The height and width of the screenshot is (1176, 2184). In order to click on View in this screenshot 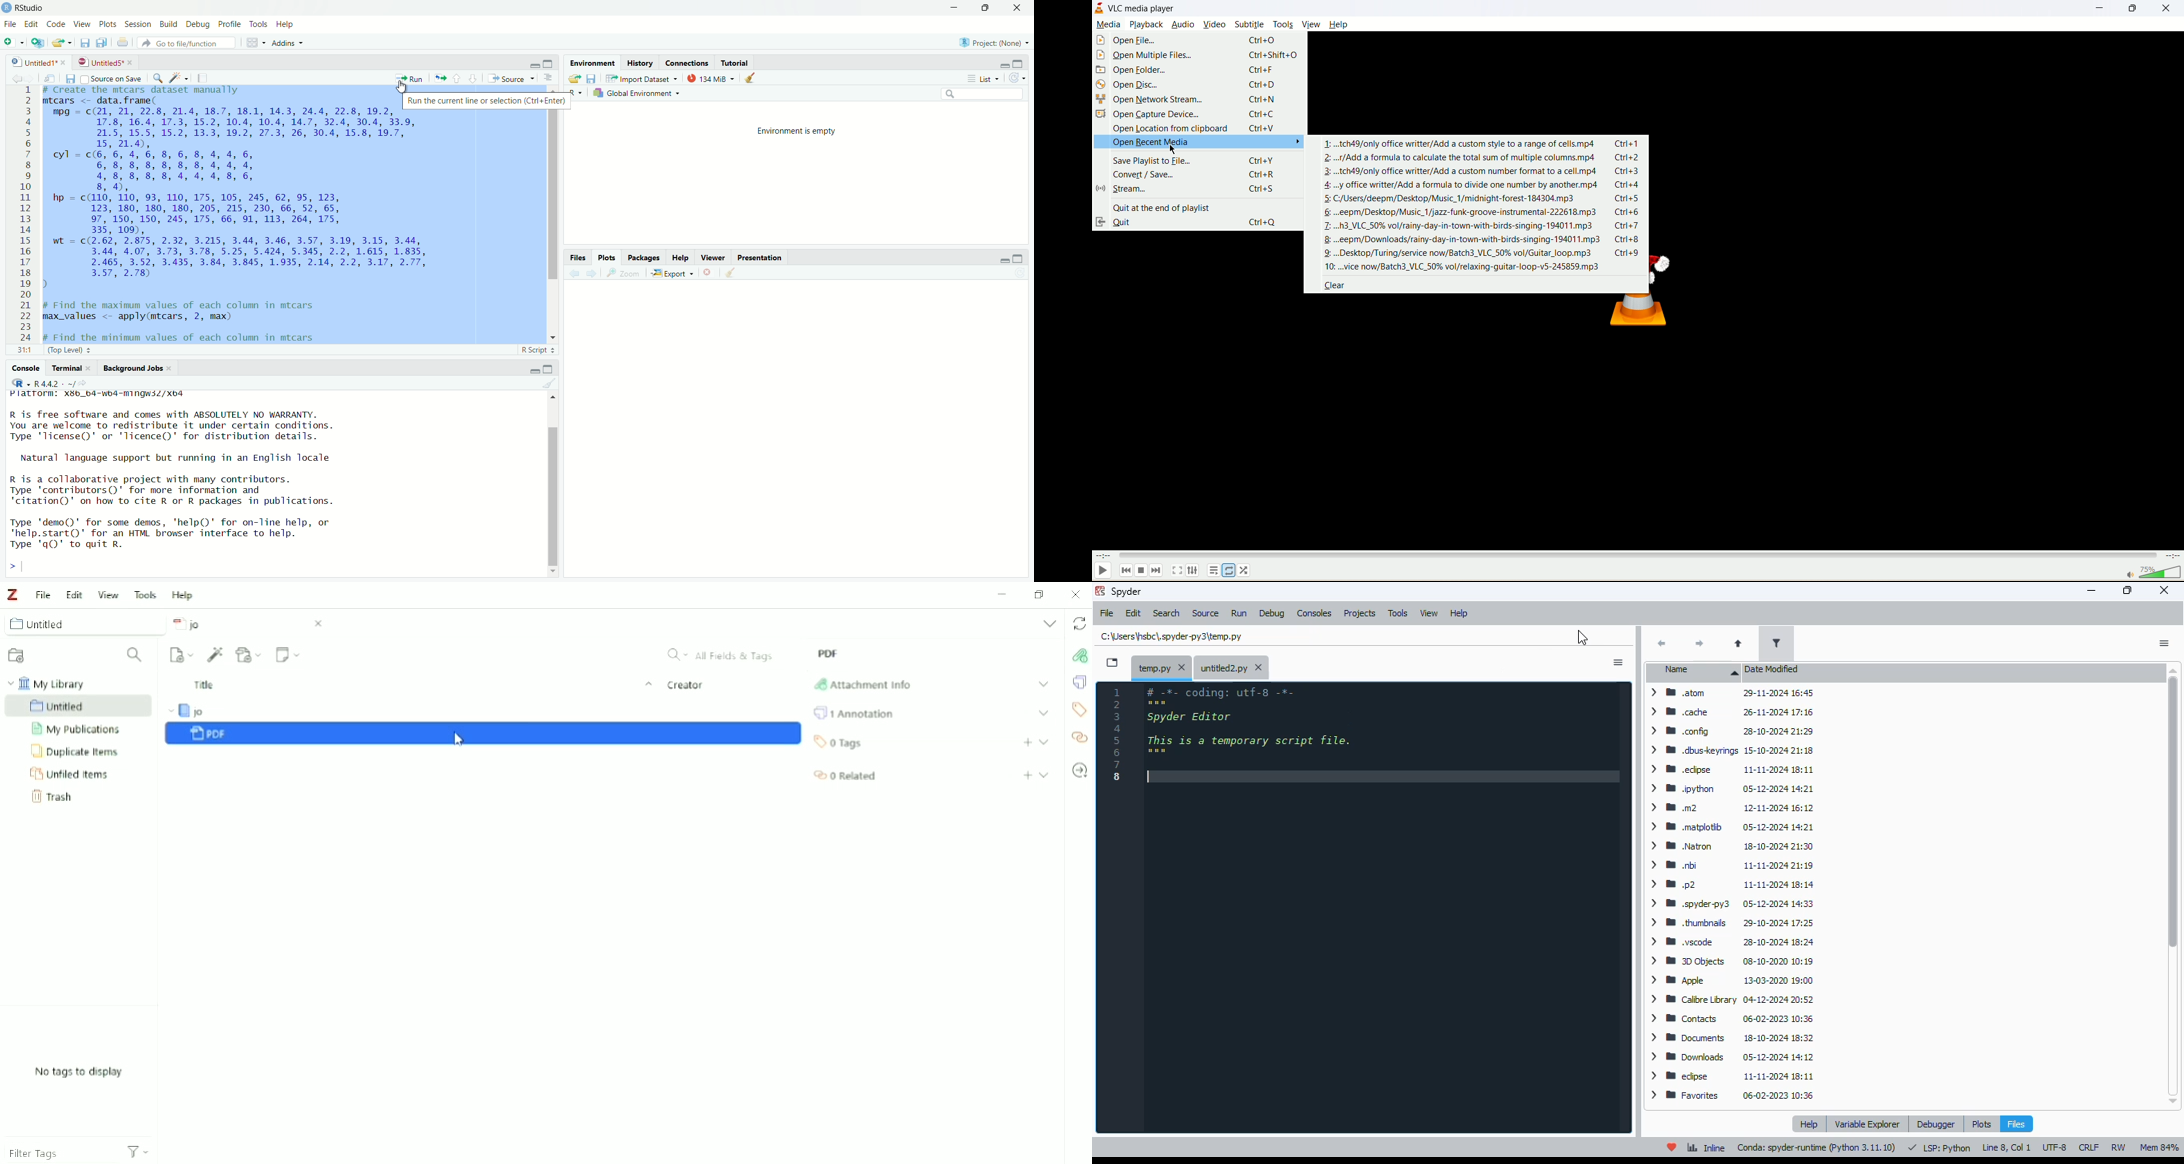, I will do `click(84, 24)`.